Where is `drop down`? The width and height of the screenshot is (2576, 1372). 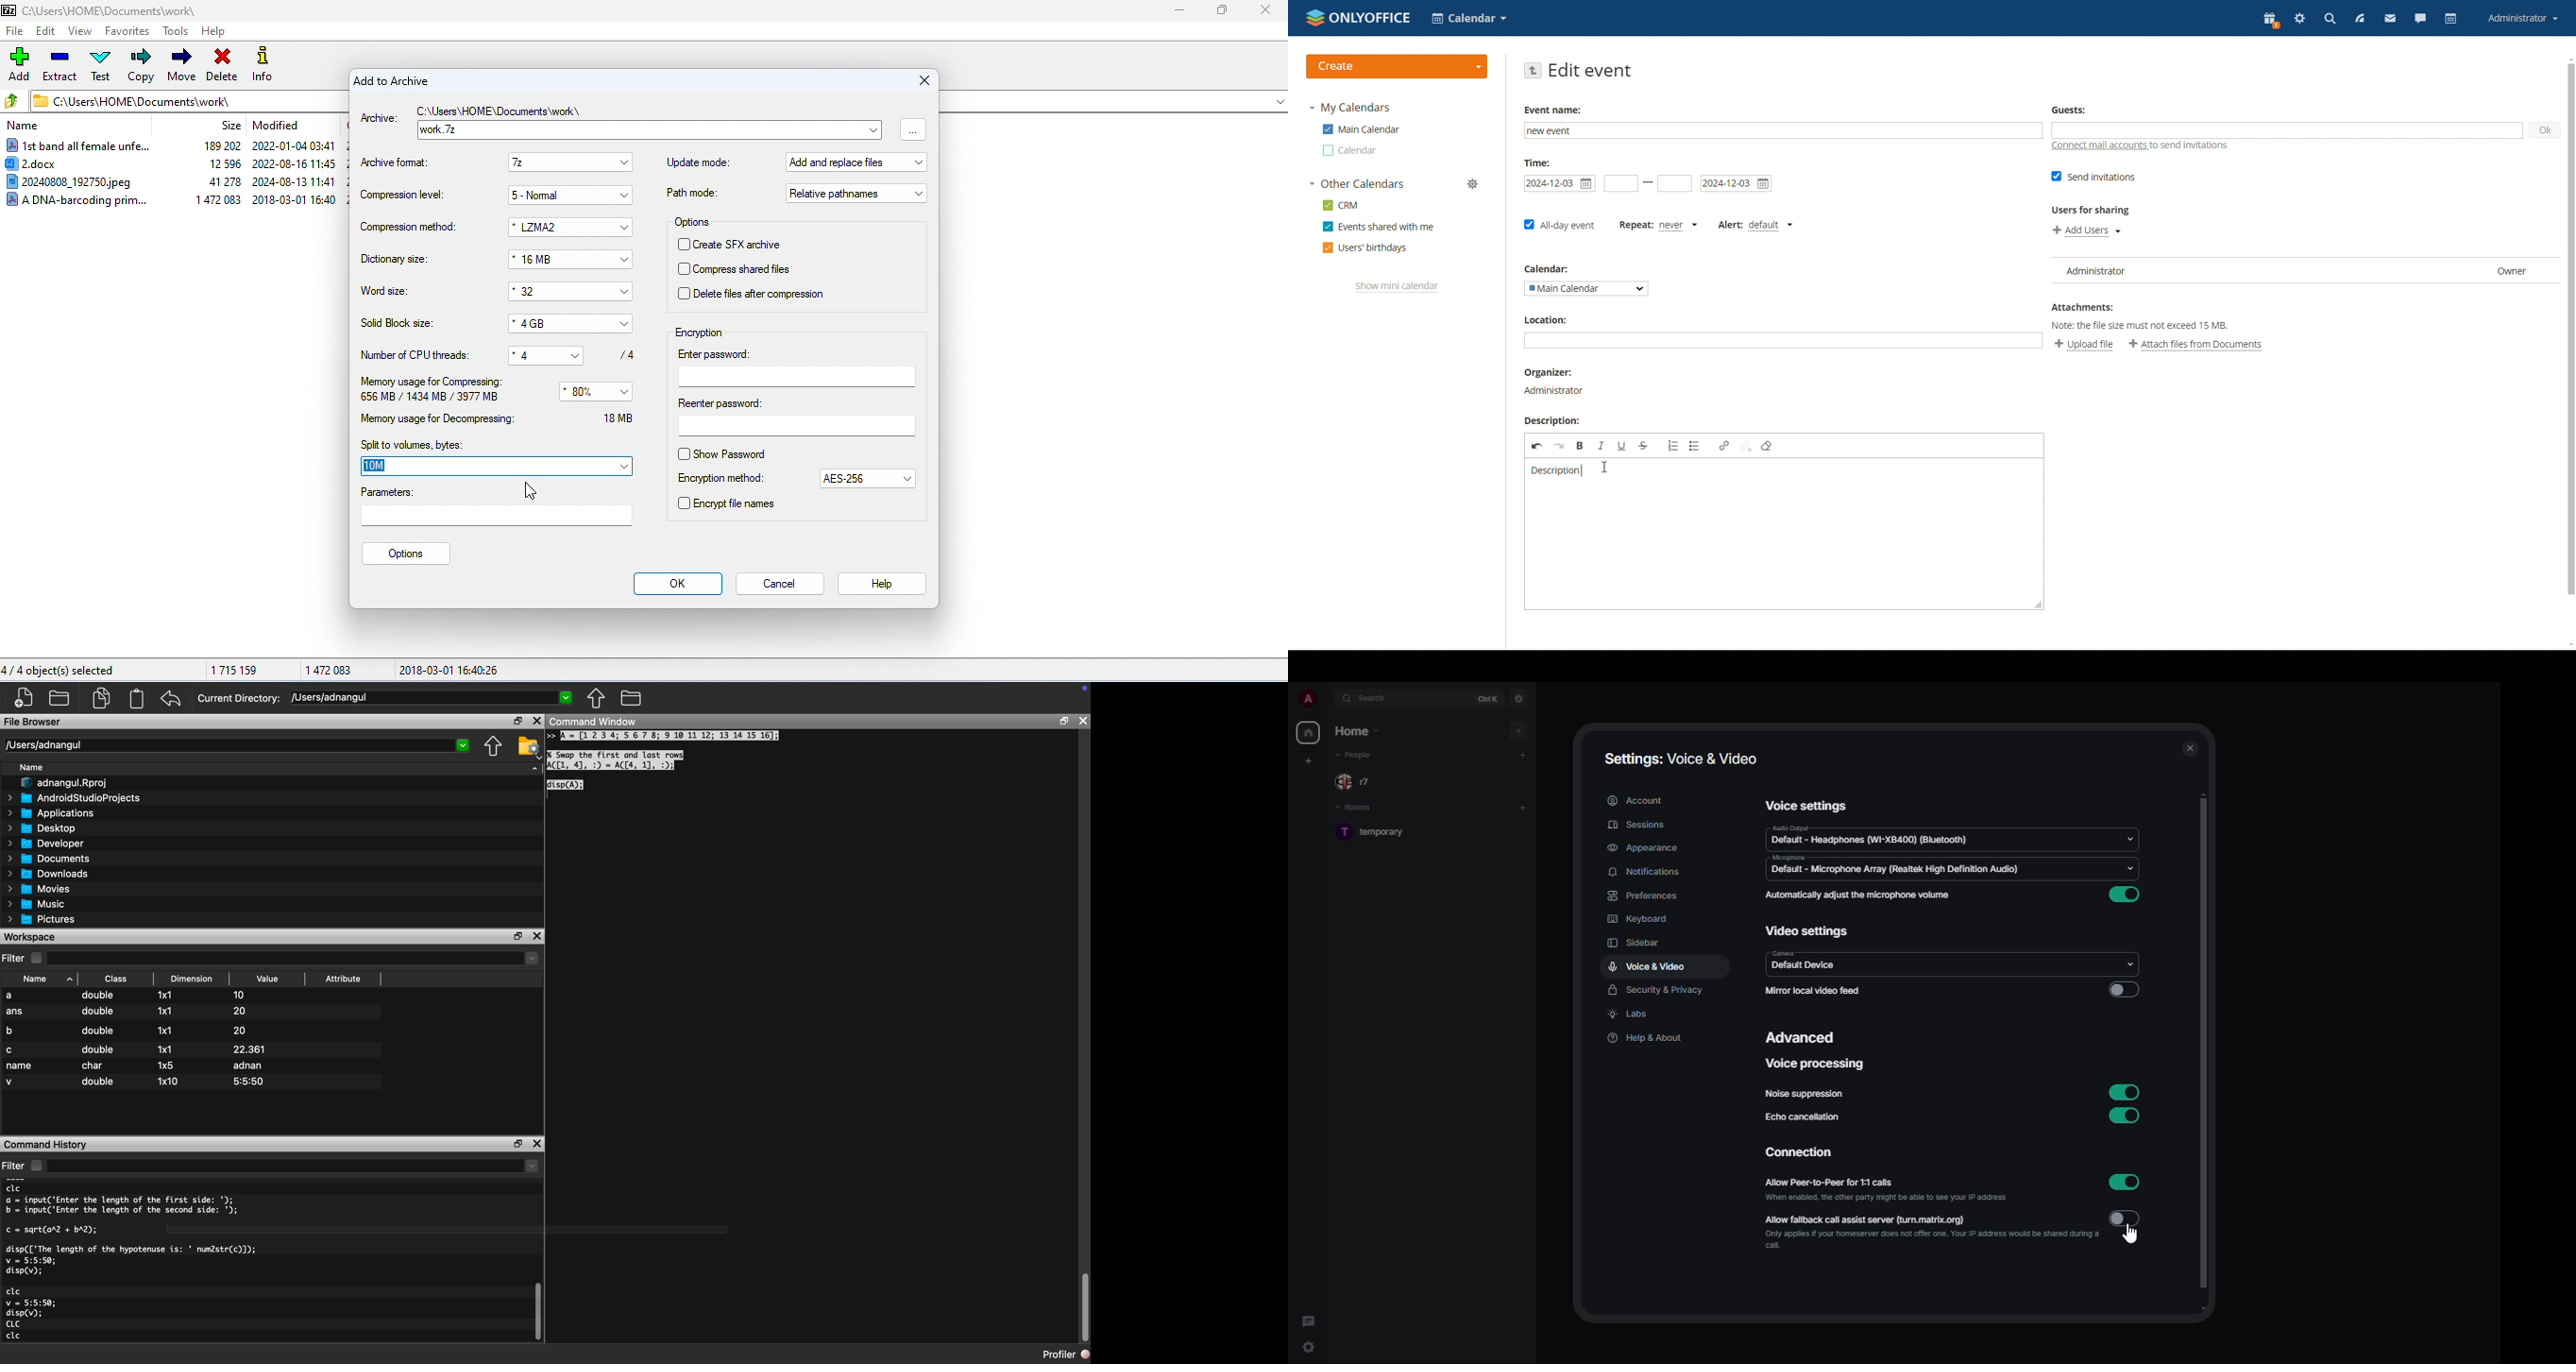 drop down is located at coordinates (2127, 964).